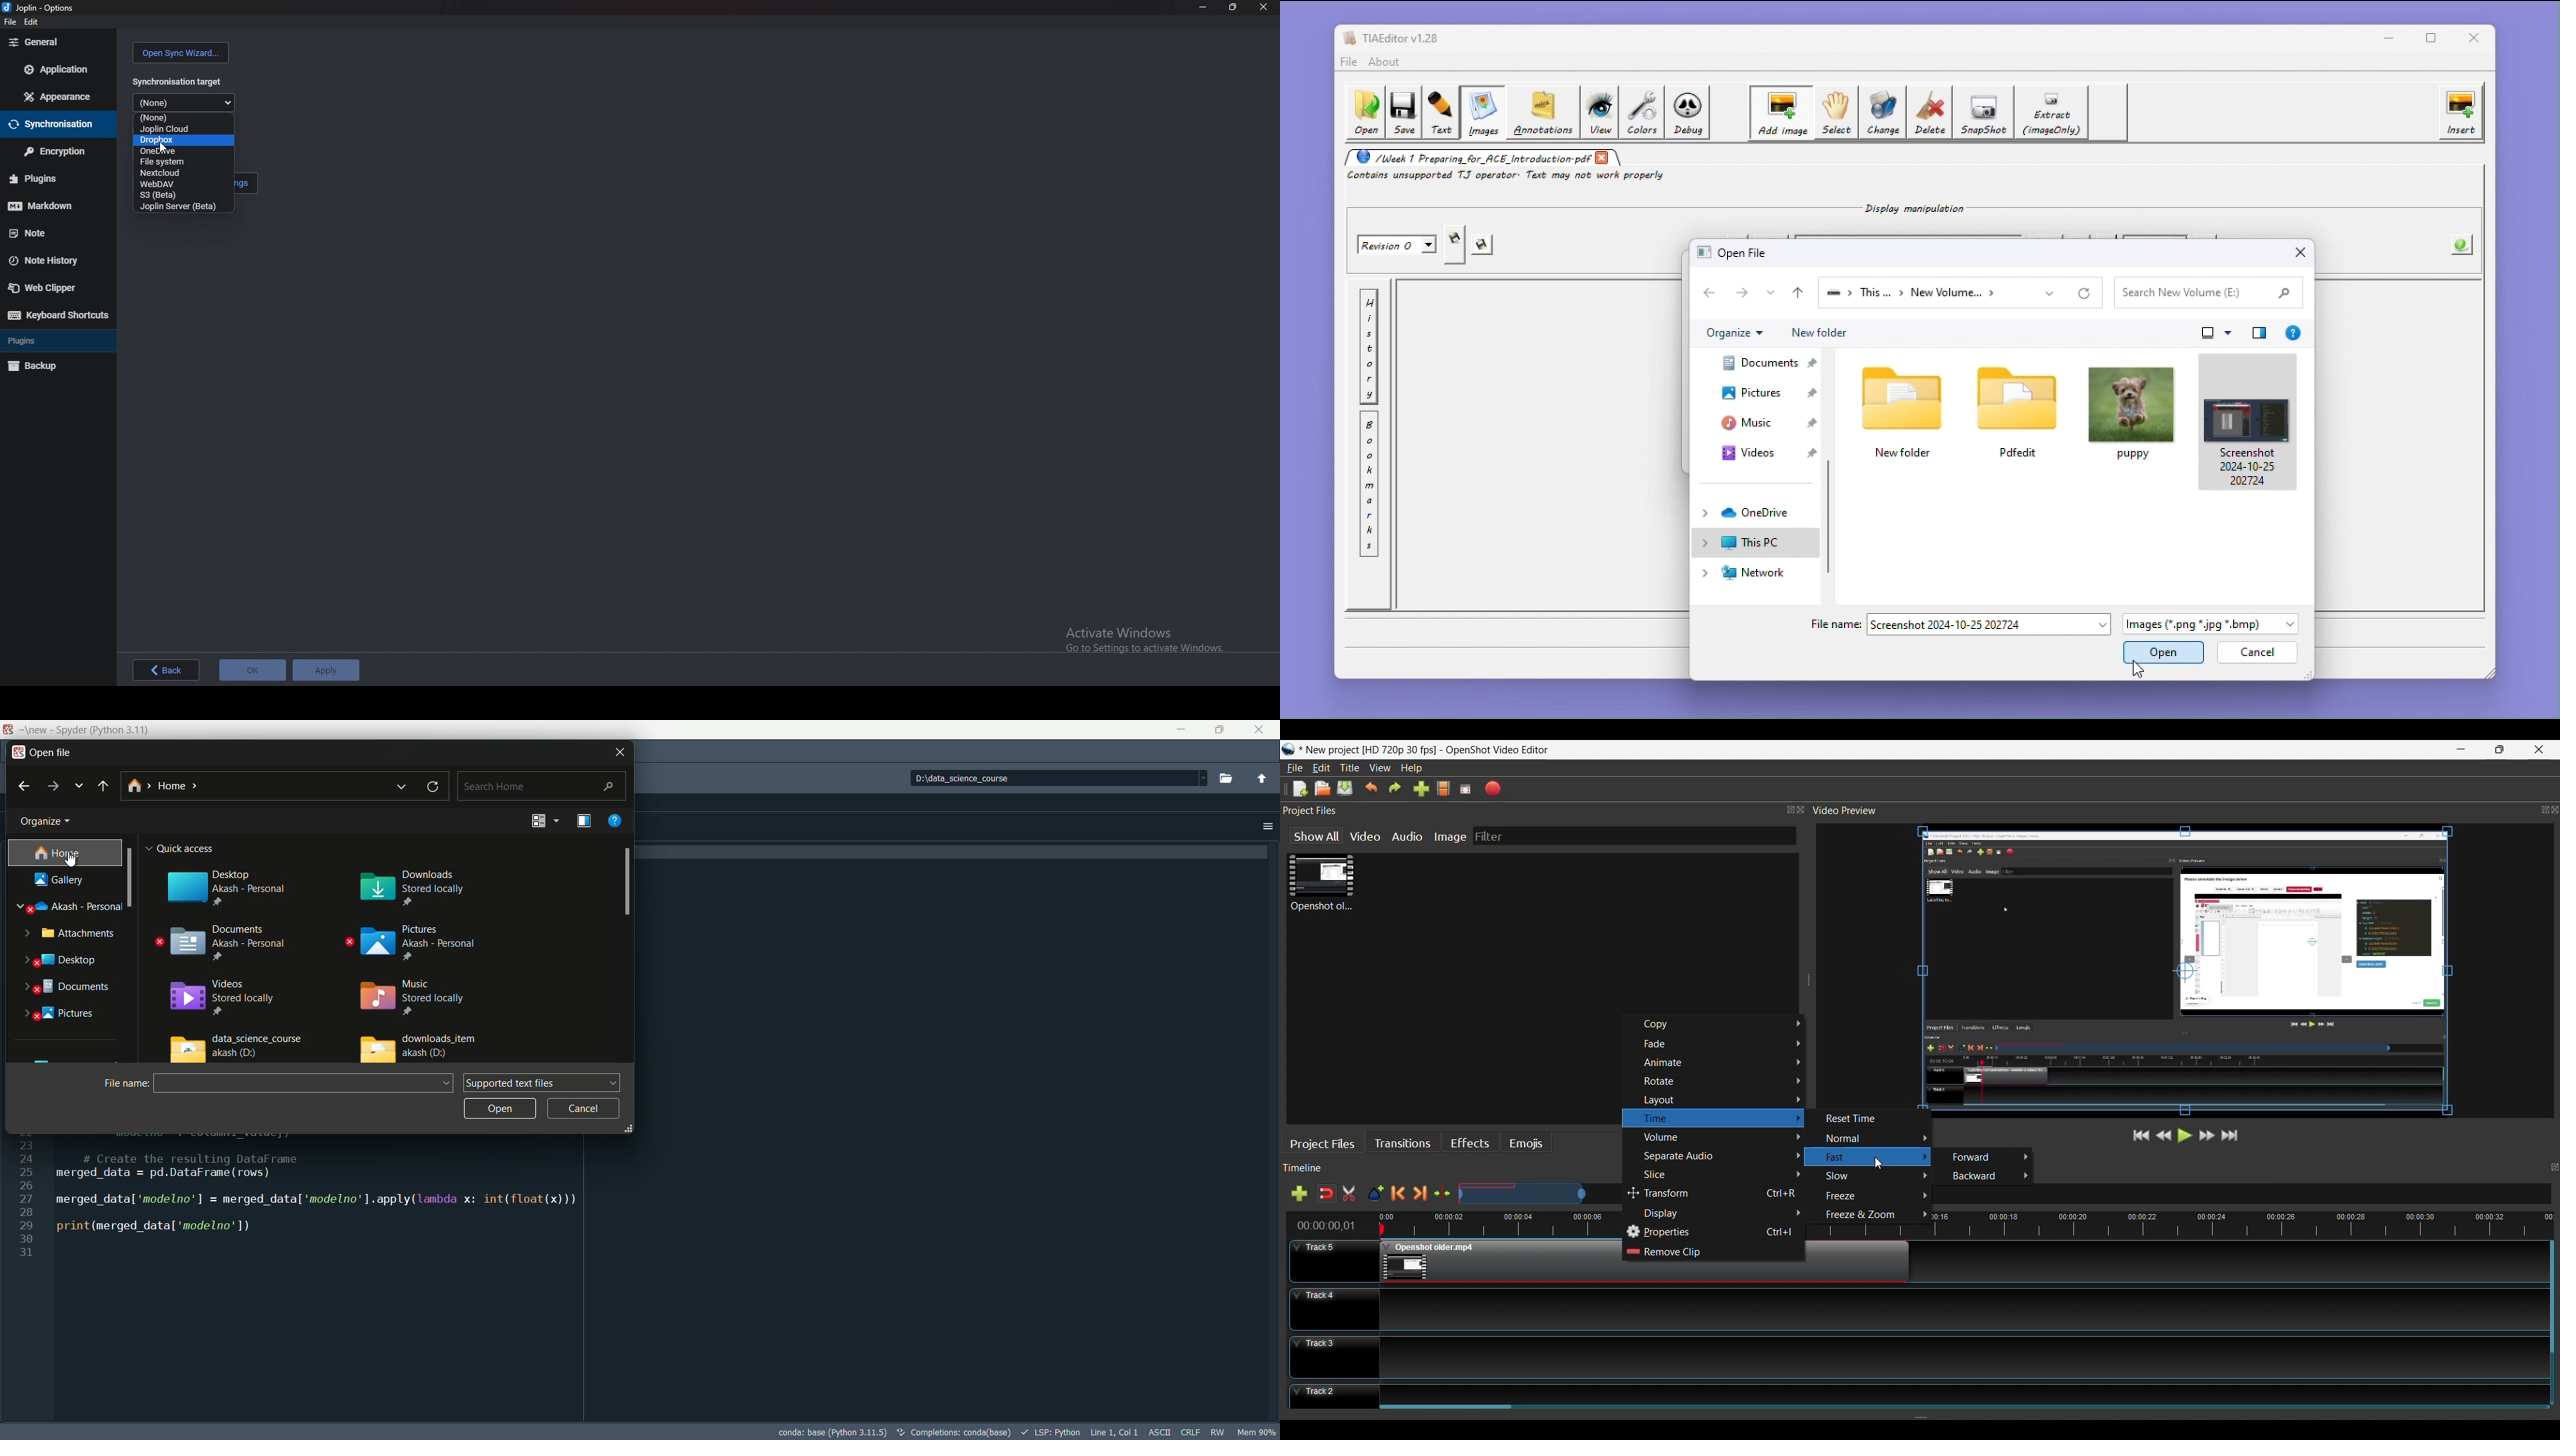  Describe the element at coordinates (2139, 1135) in the screenshot. I see `Jump to Start` at that location.